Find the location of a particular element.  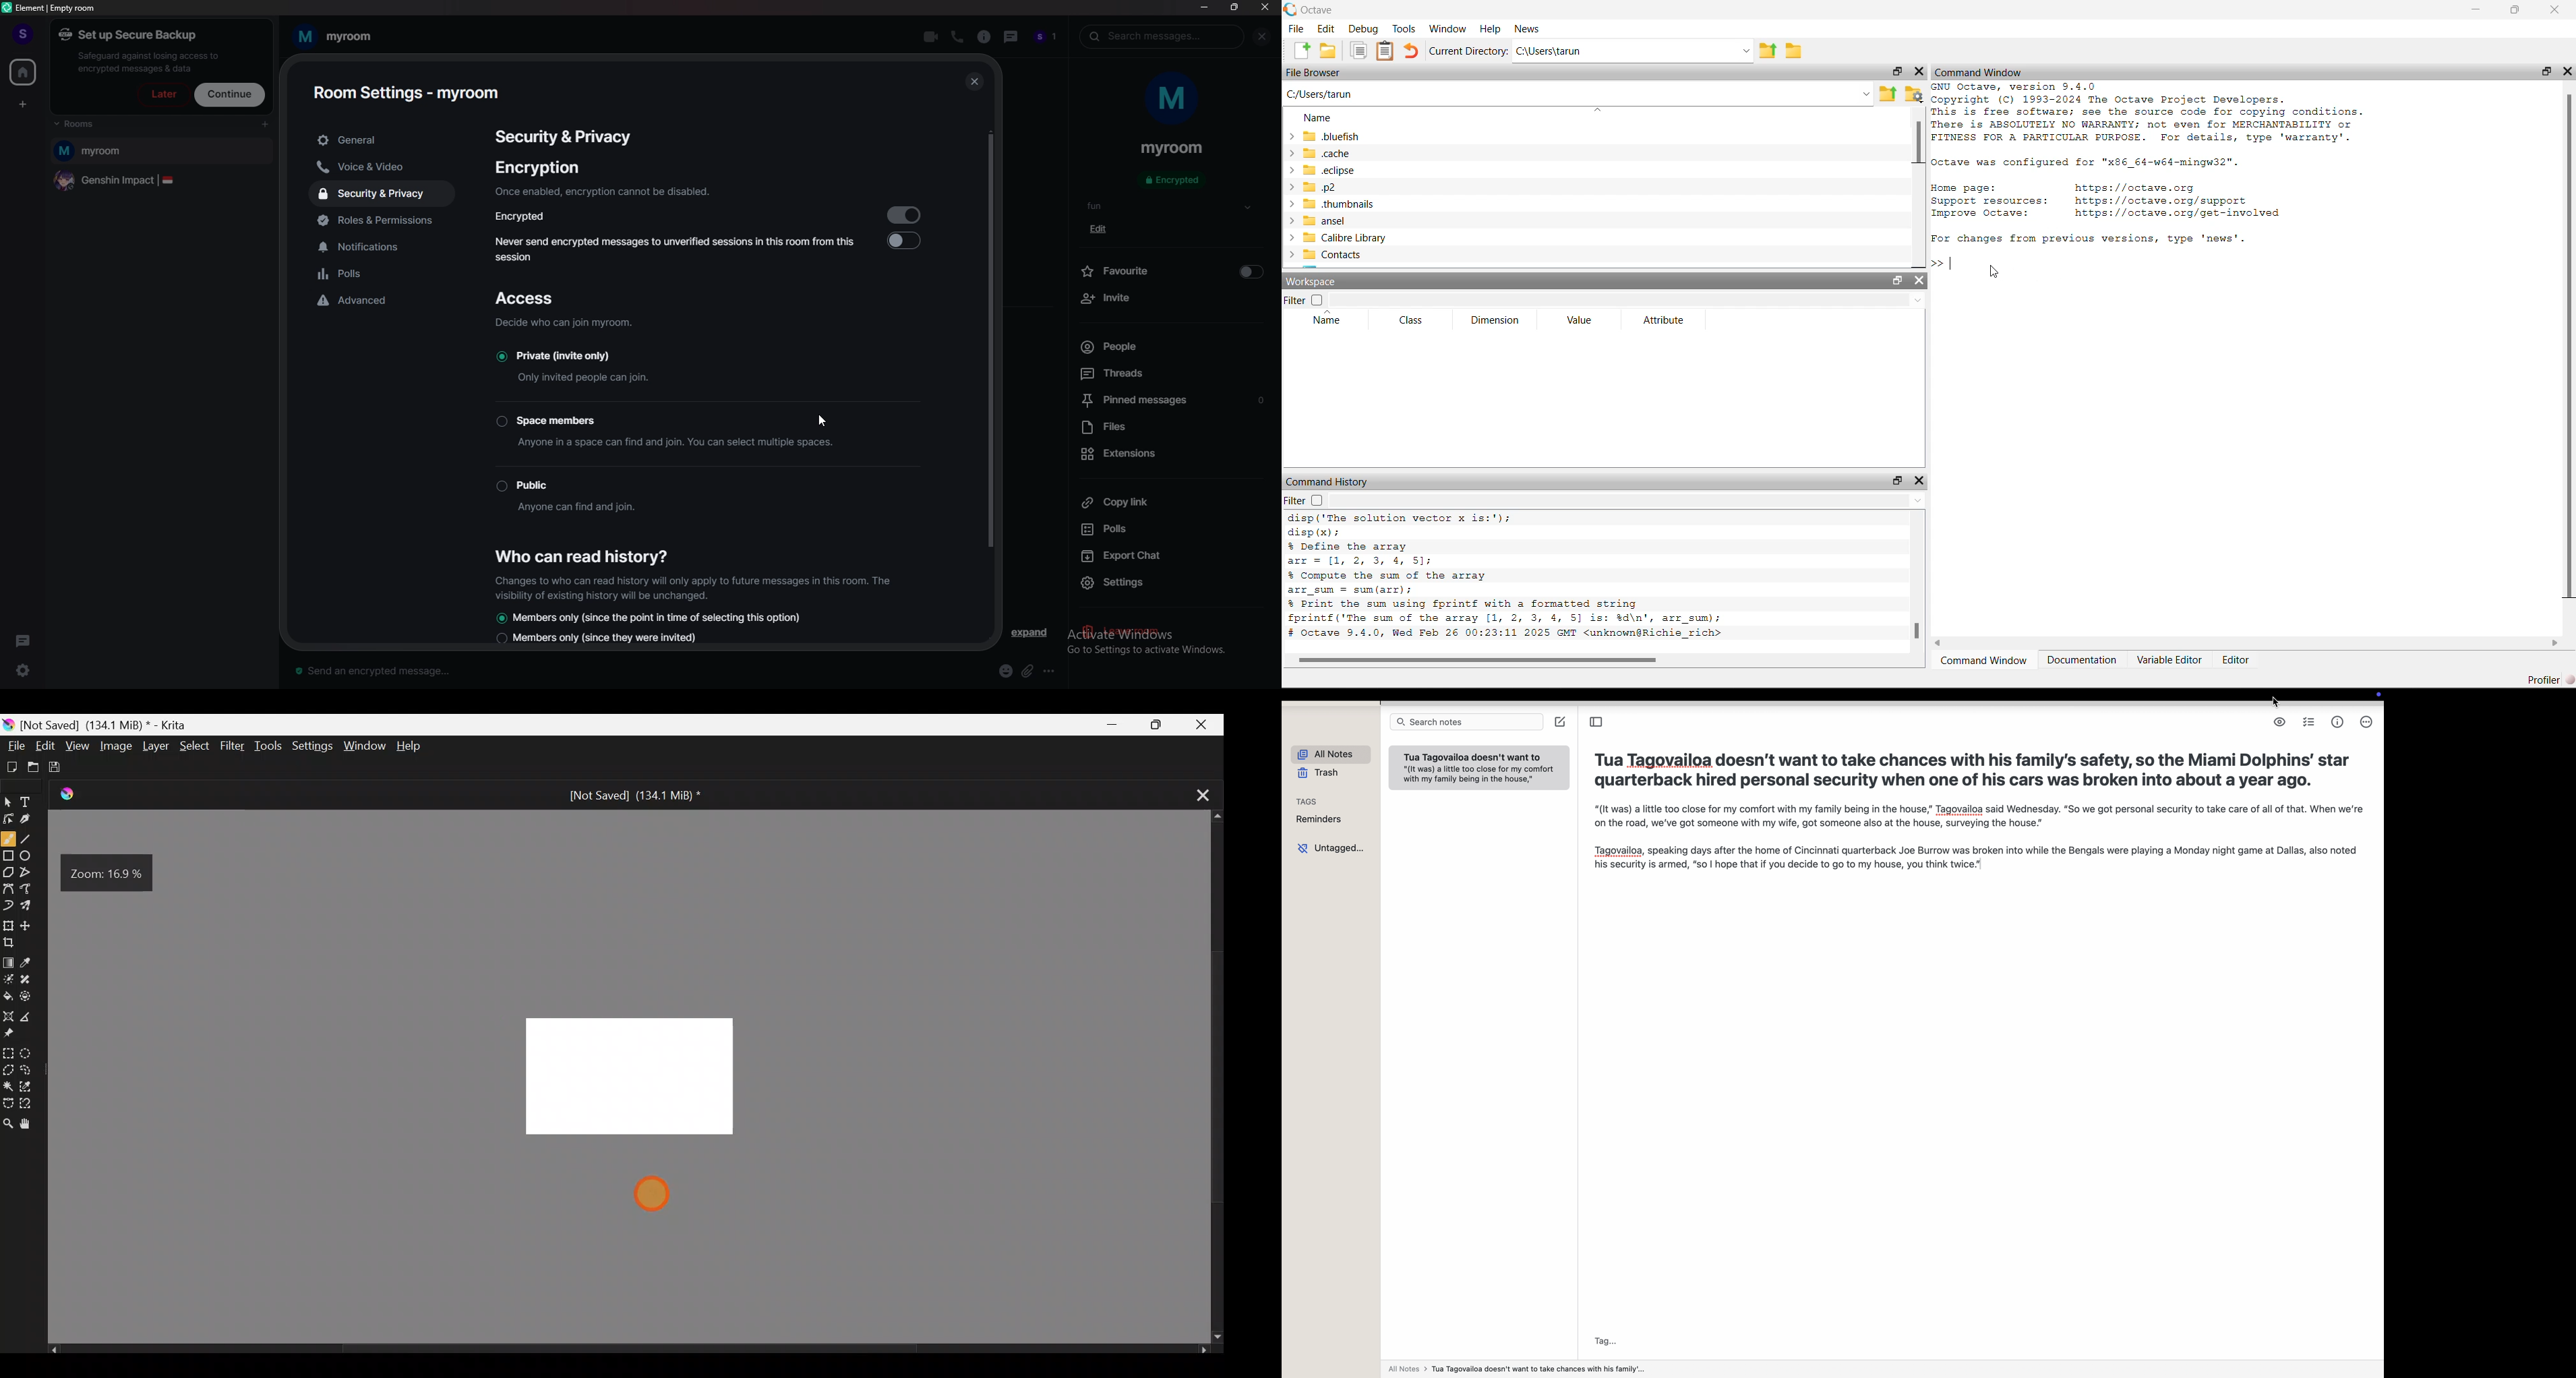

Command Window is located at coordinates (2005, 71).